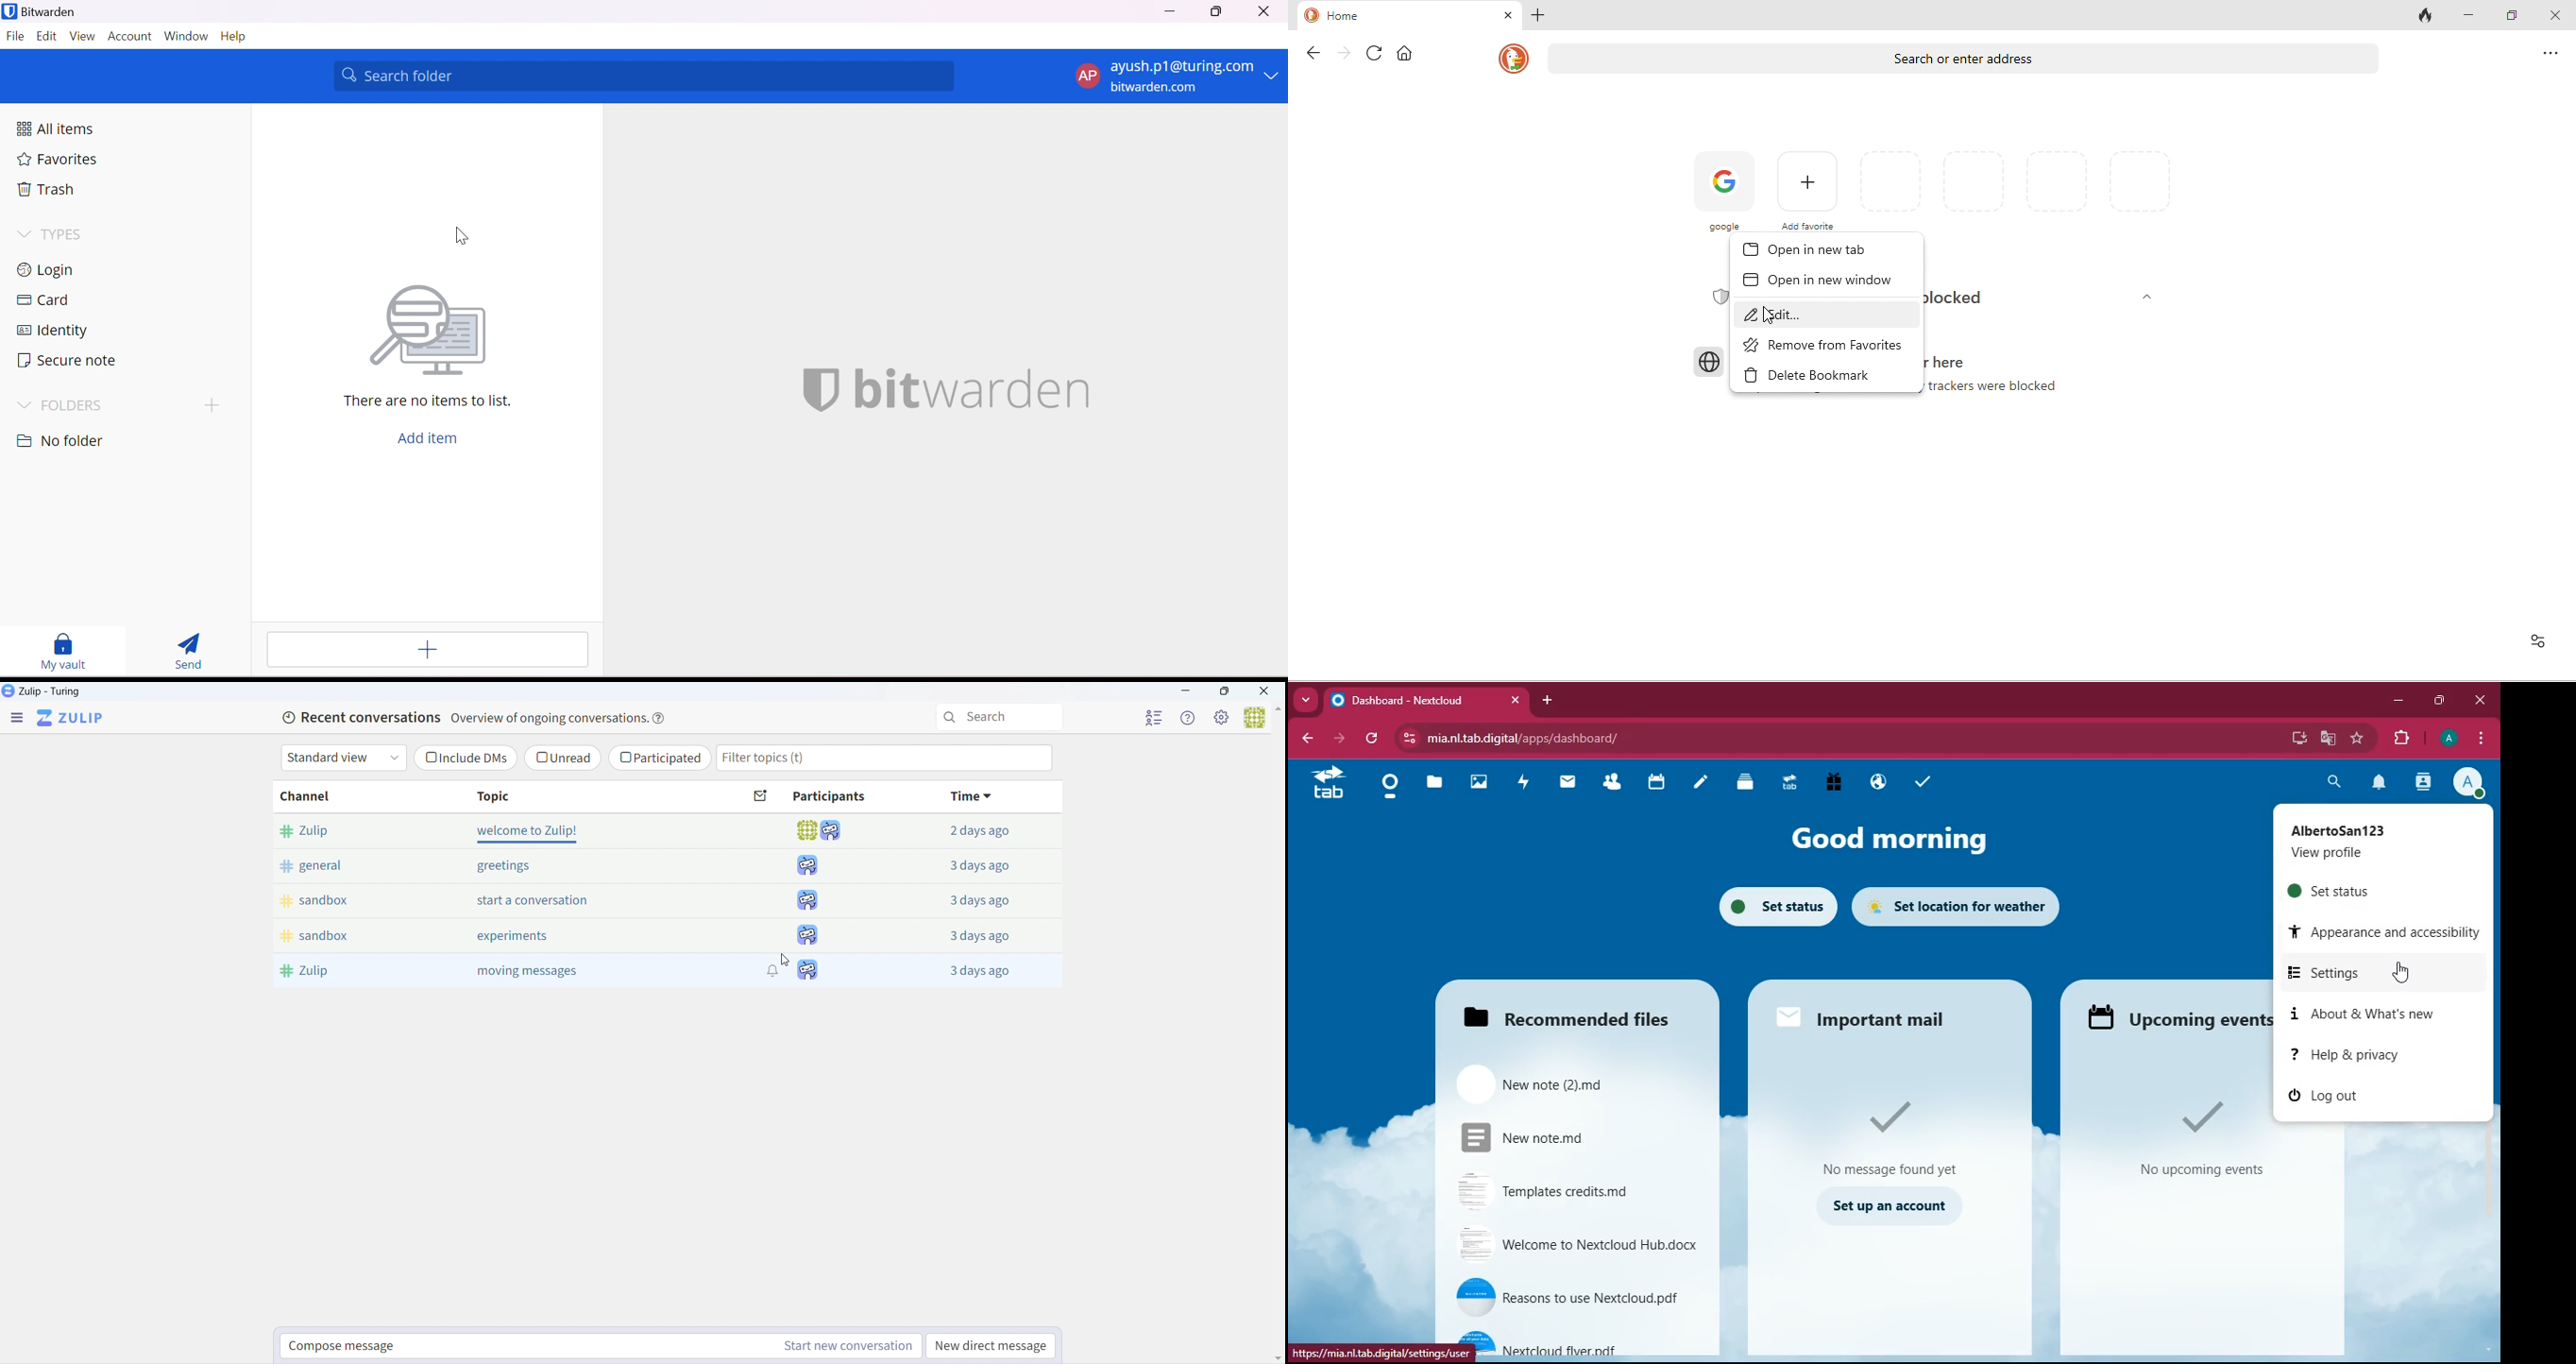 Image resolution: width=2576 pixels, height=1372 pixels. What do you see at coordinates (1179, 77) in the screenshot?
I see `account options` at bounding box center [1179, 77].